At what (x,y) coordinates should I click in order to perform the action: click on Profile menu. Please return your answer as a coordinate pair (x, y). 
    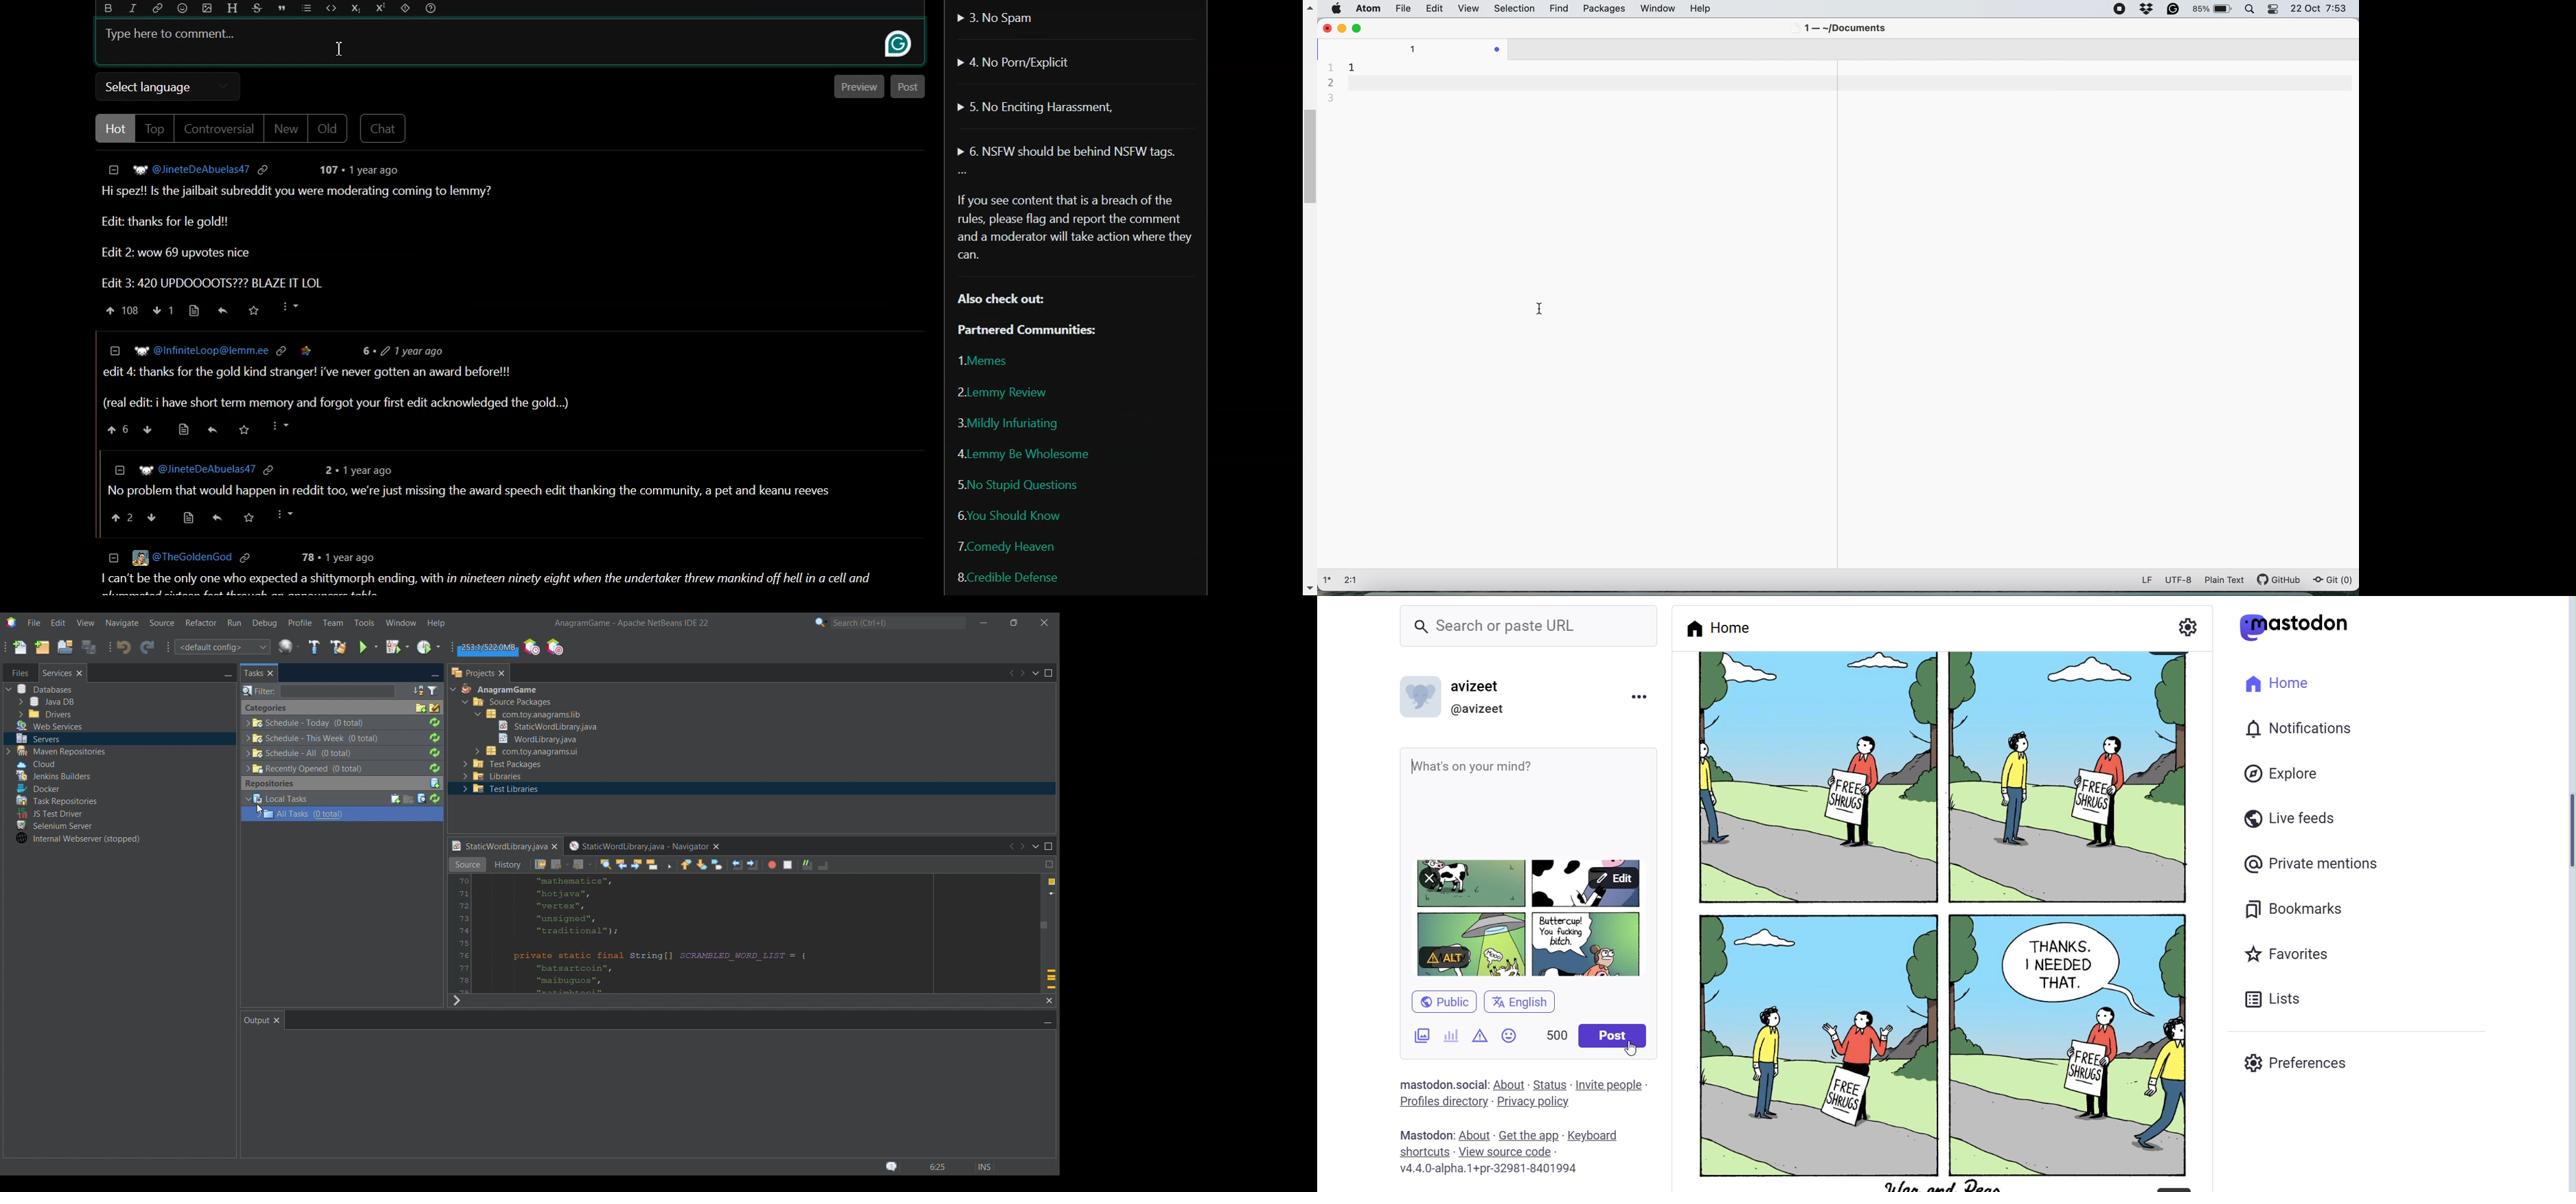
    Looking at the image, I should click on (300, 622).